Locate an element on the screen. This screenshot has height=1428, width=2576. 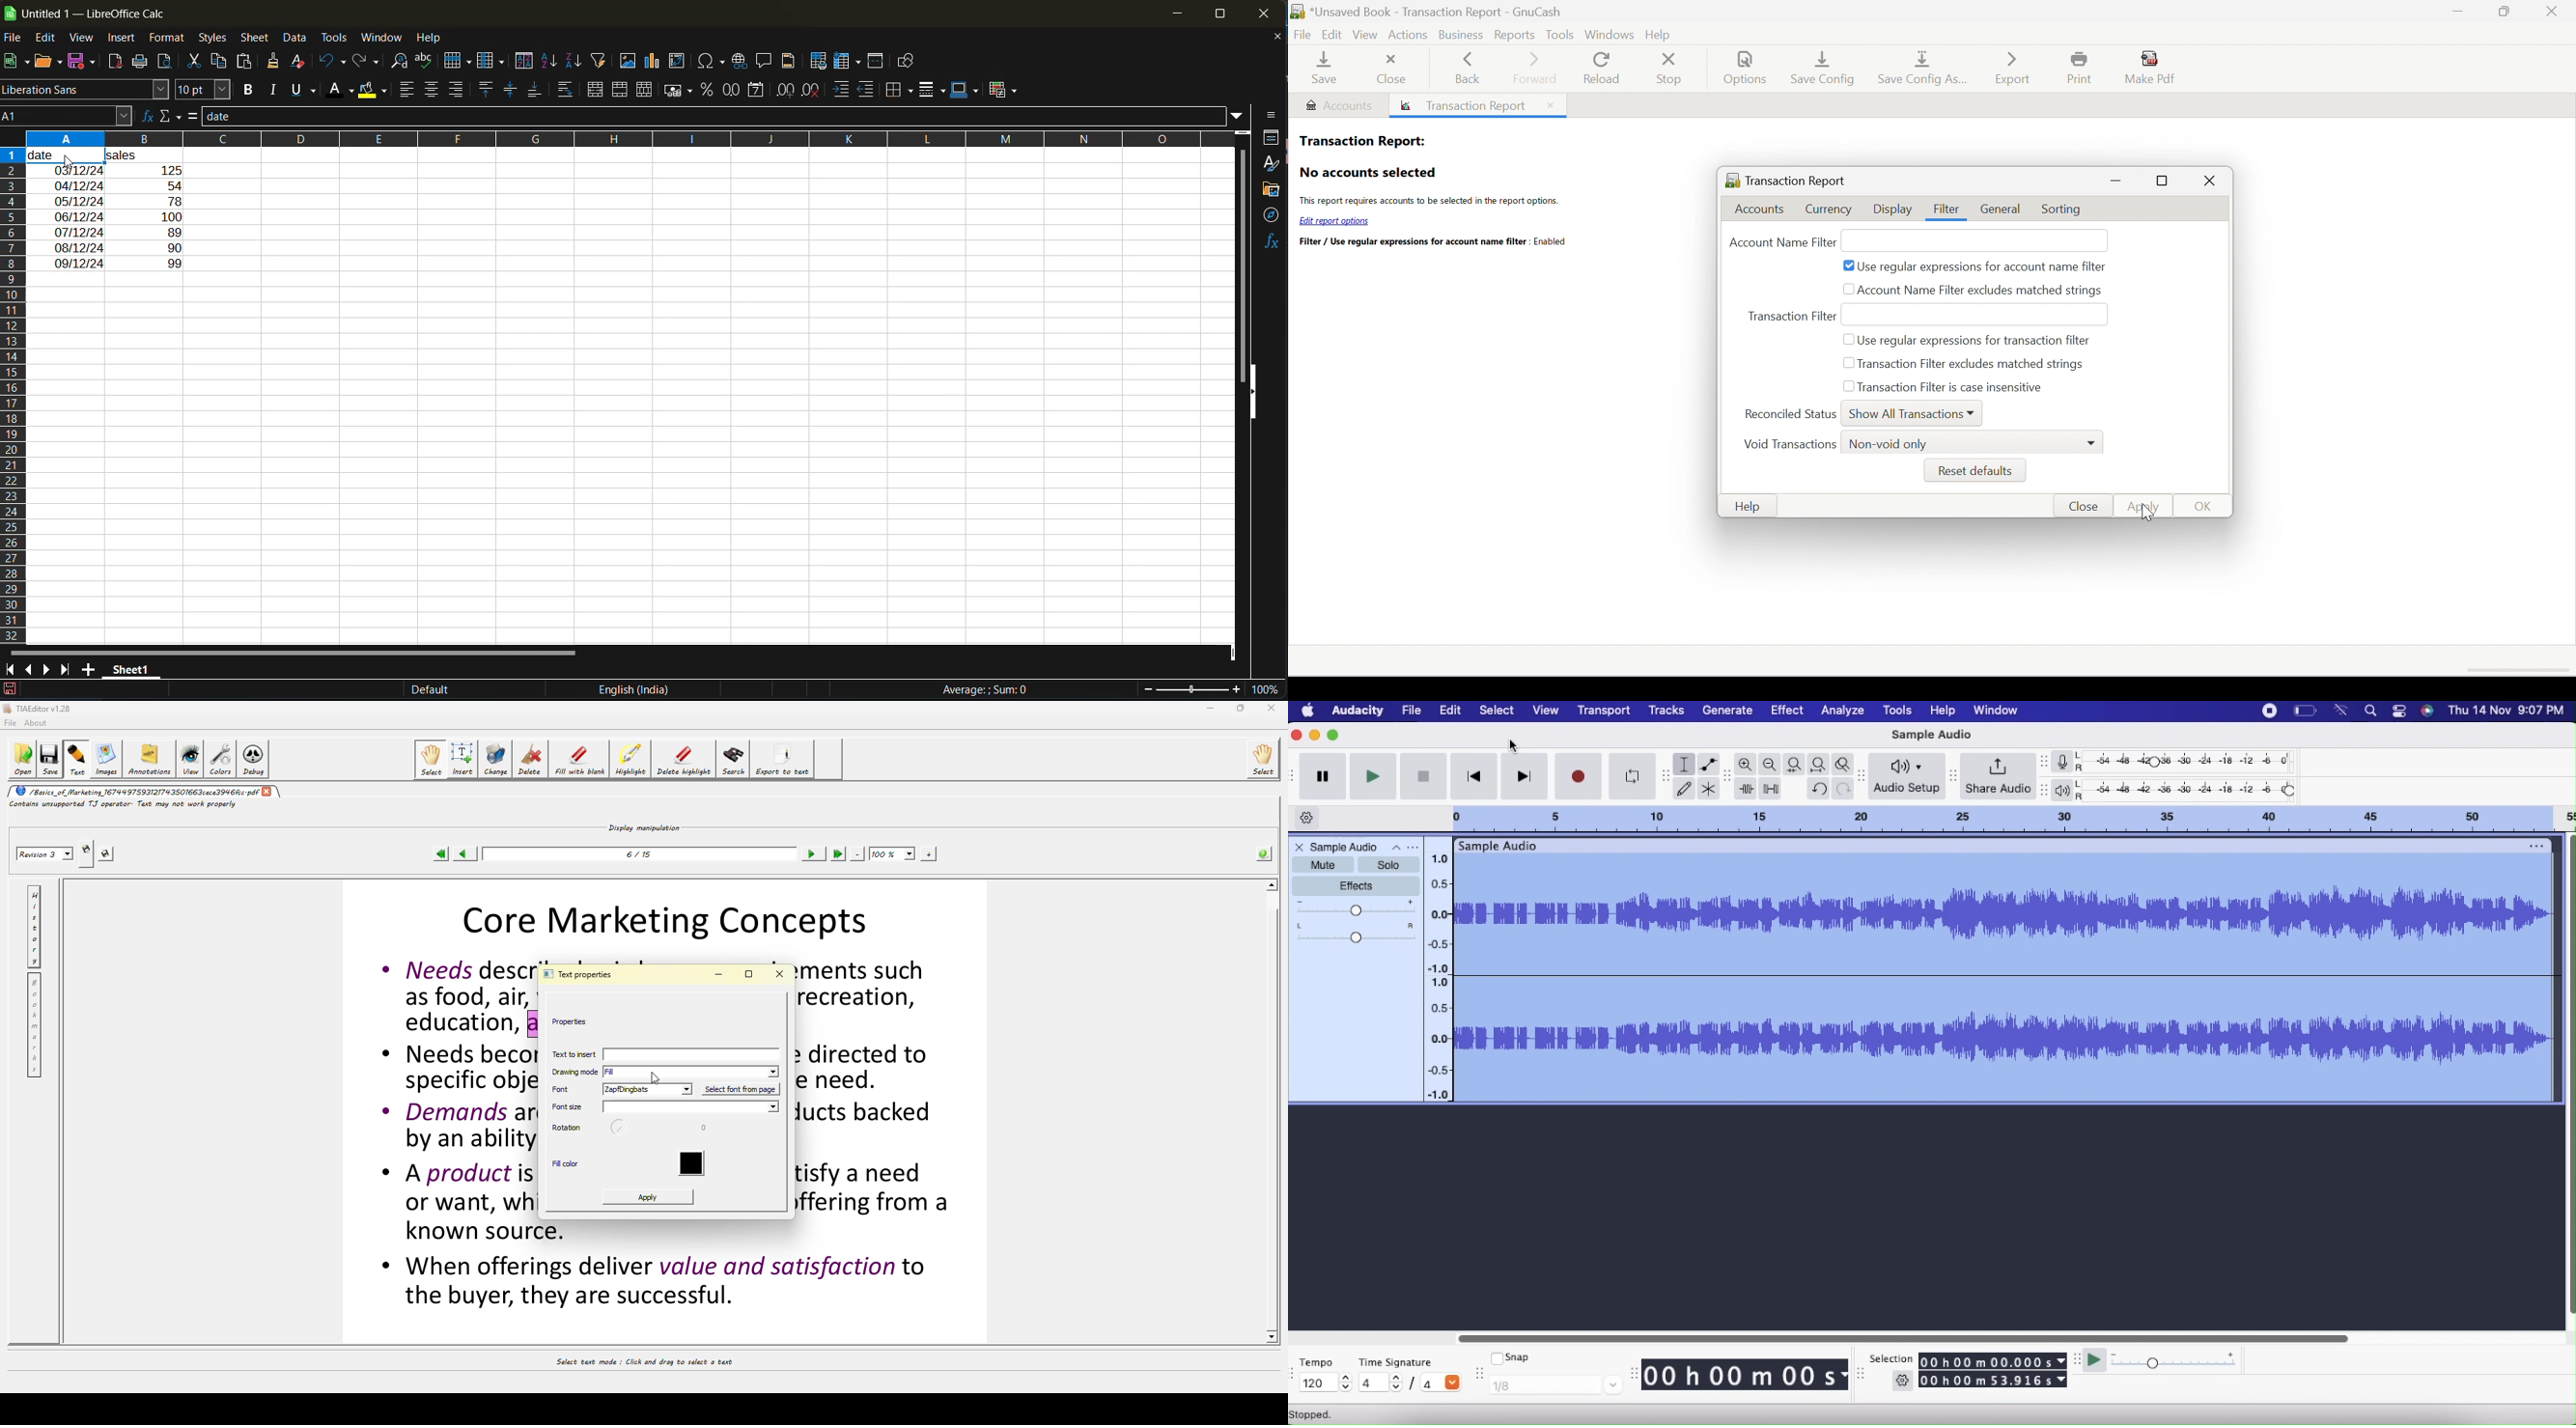
Actions is located at coordinates (1408, 33).